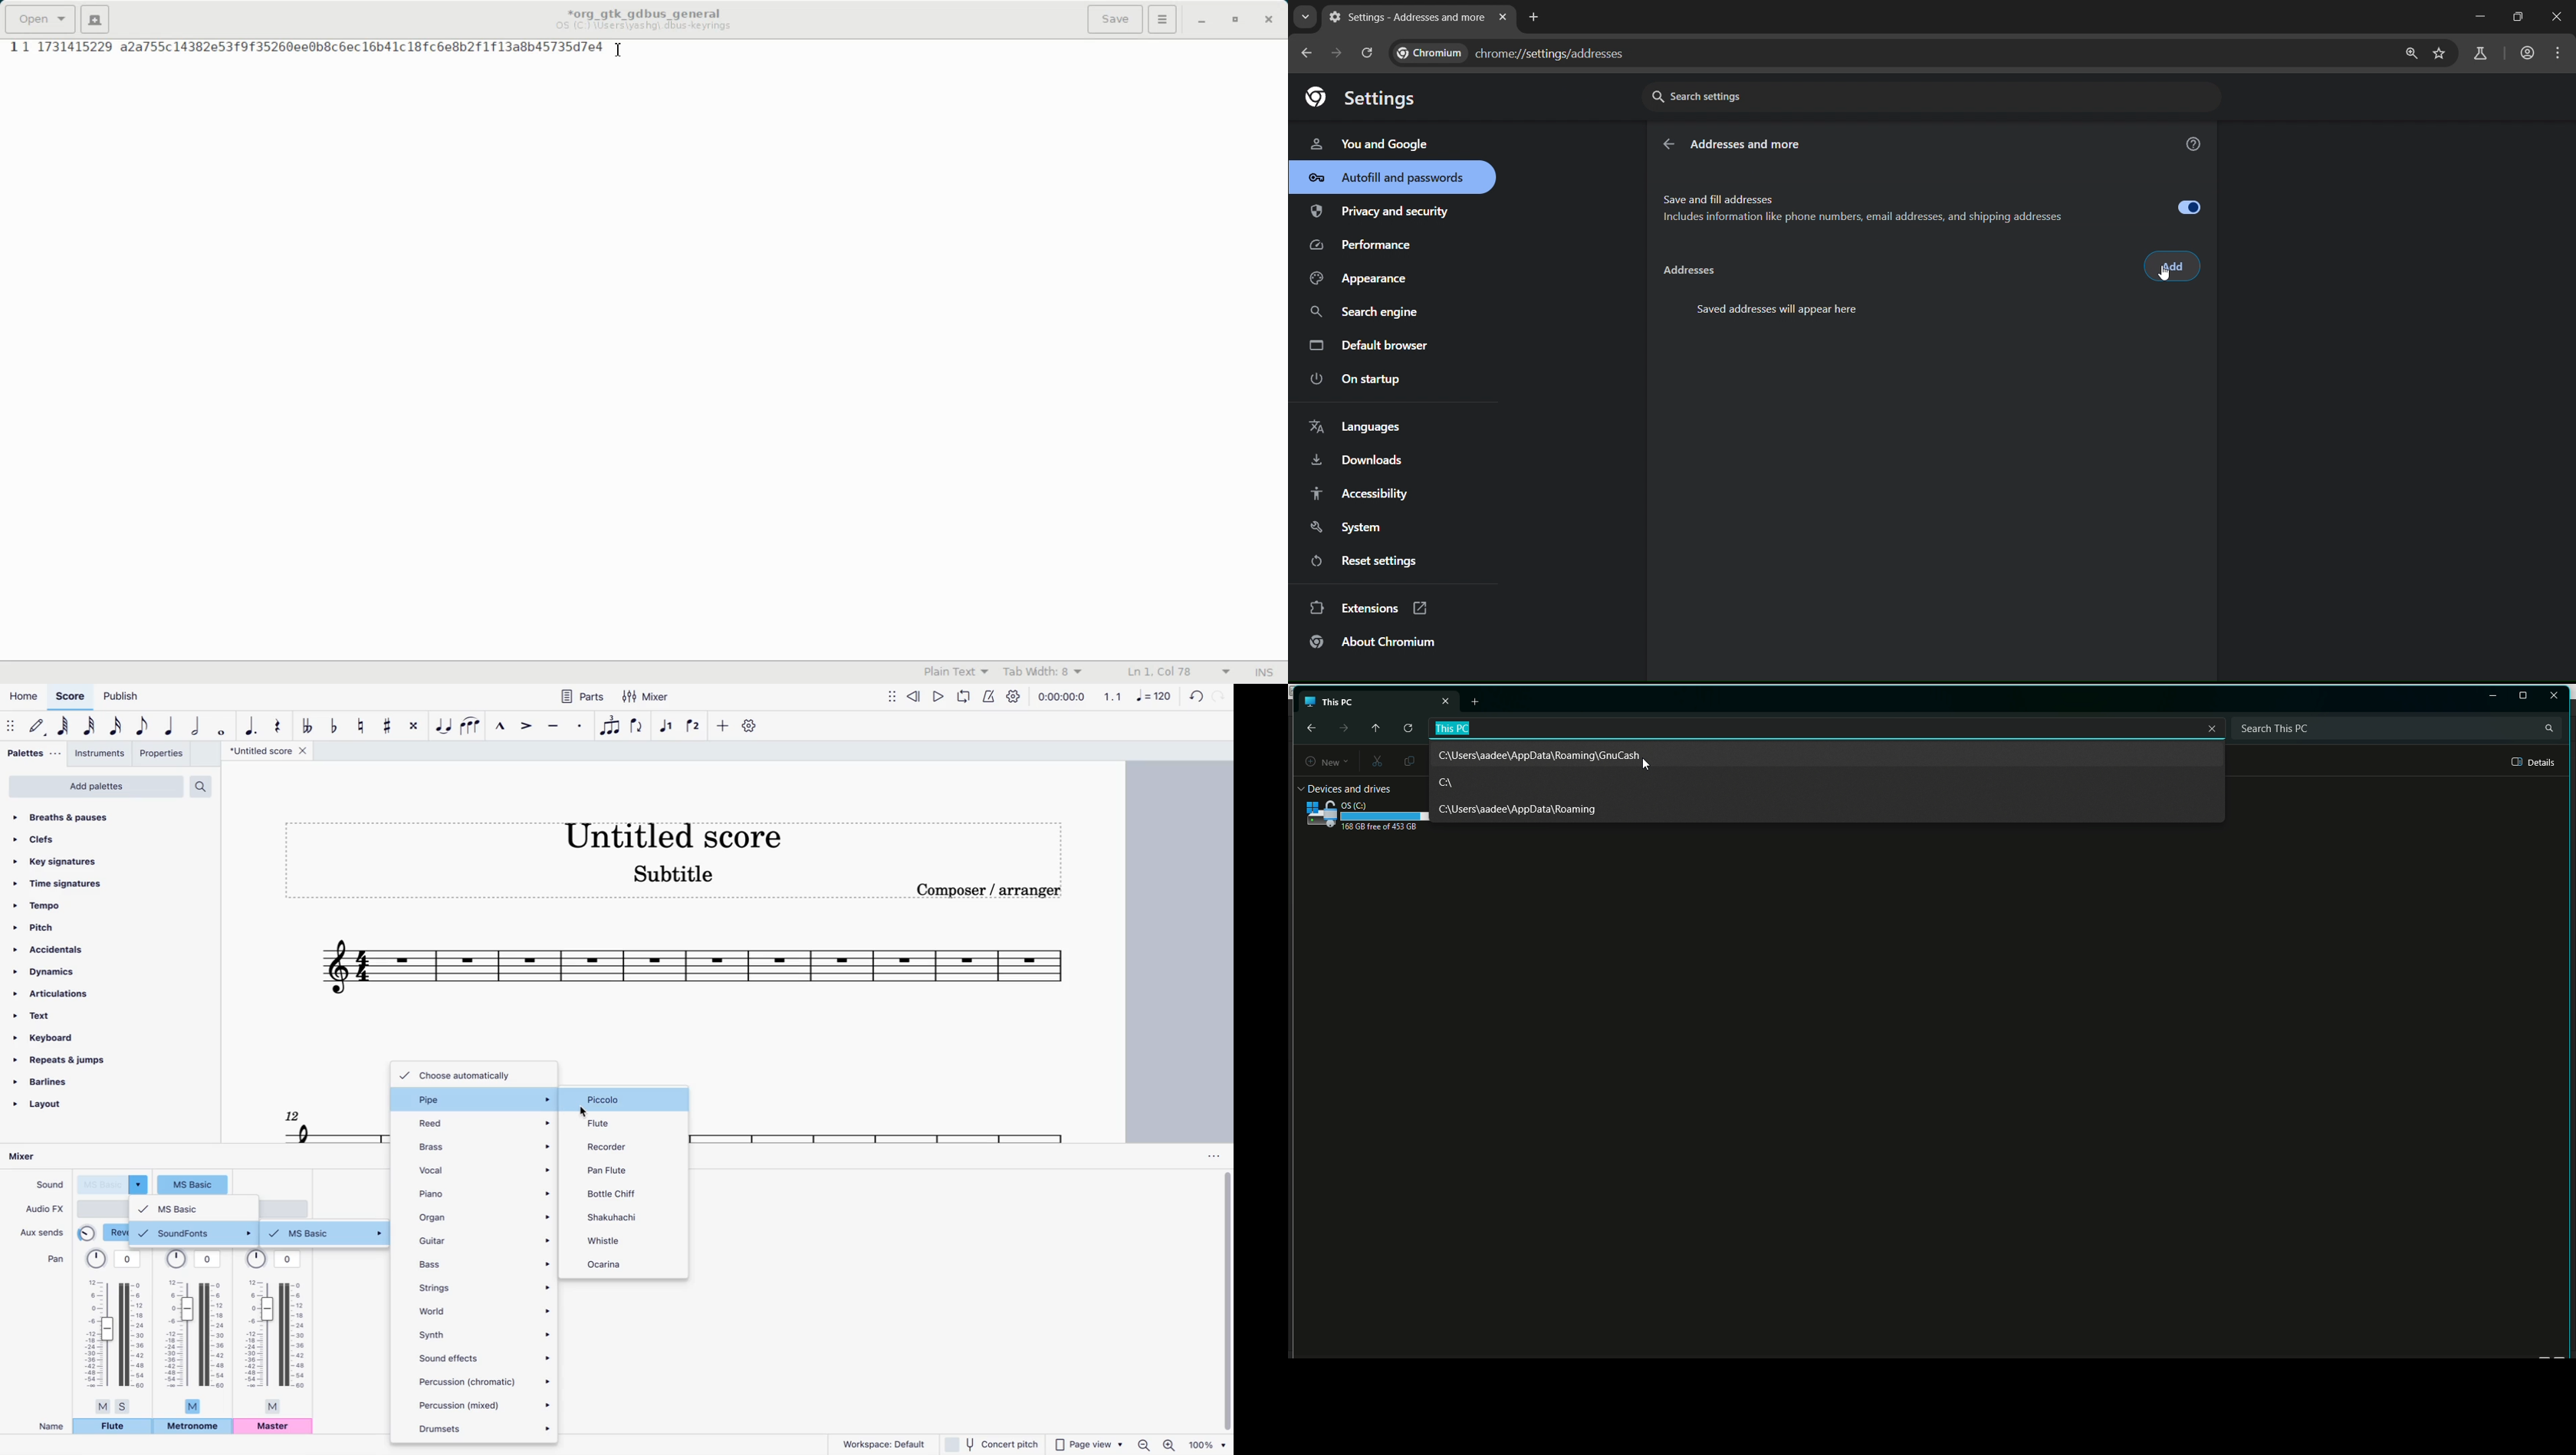 Image resolution: width=2576 pixels, height=1456 pixels. Describe the element at coordinates (1780, 308) in the screenshot. I see `text` at that location.